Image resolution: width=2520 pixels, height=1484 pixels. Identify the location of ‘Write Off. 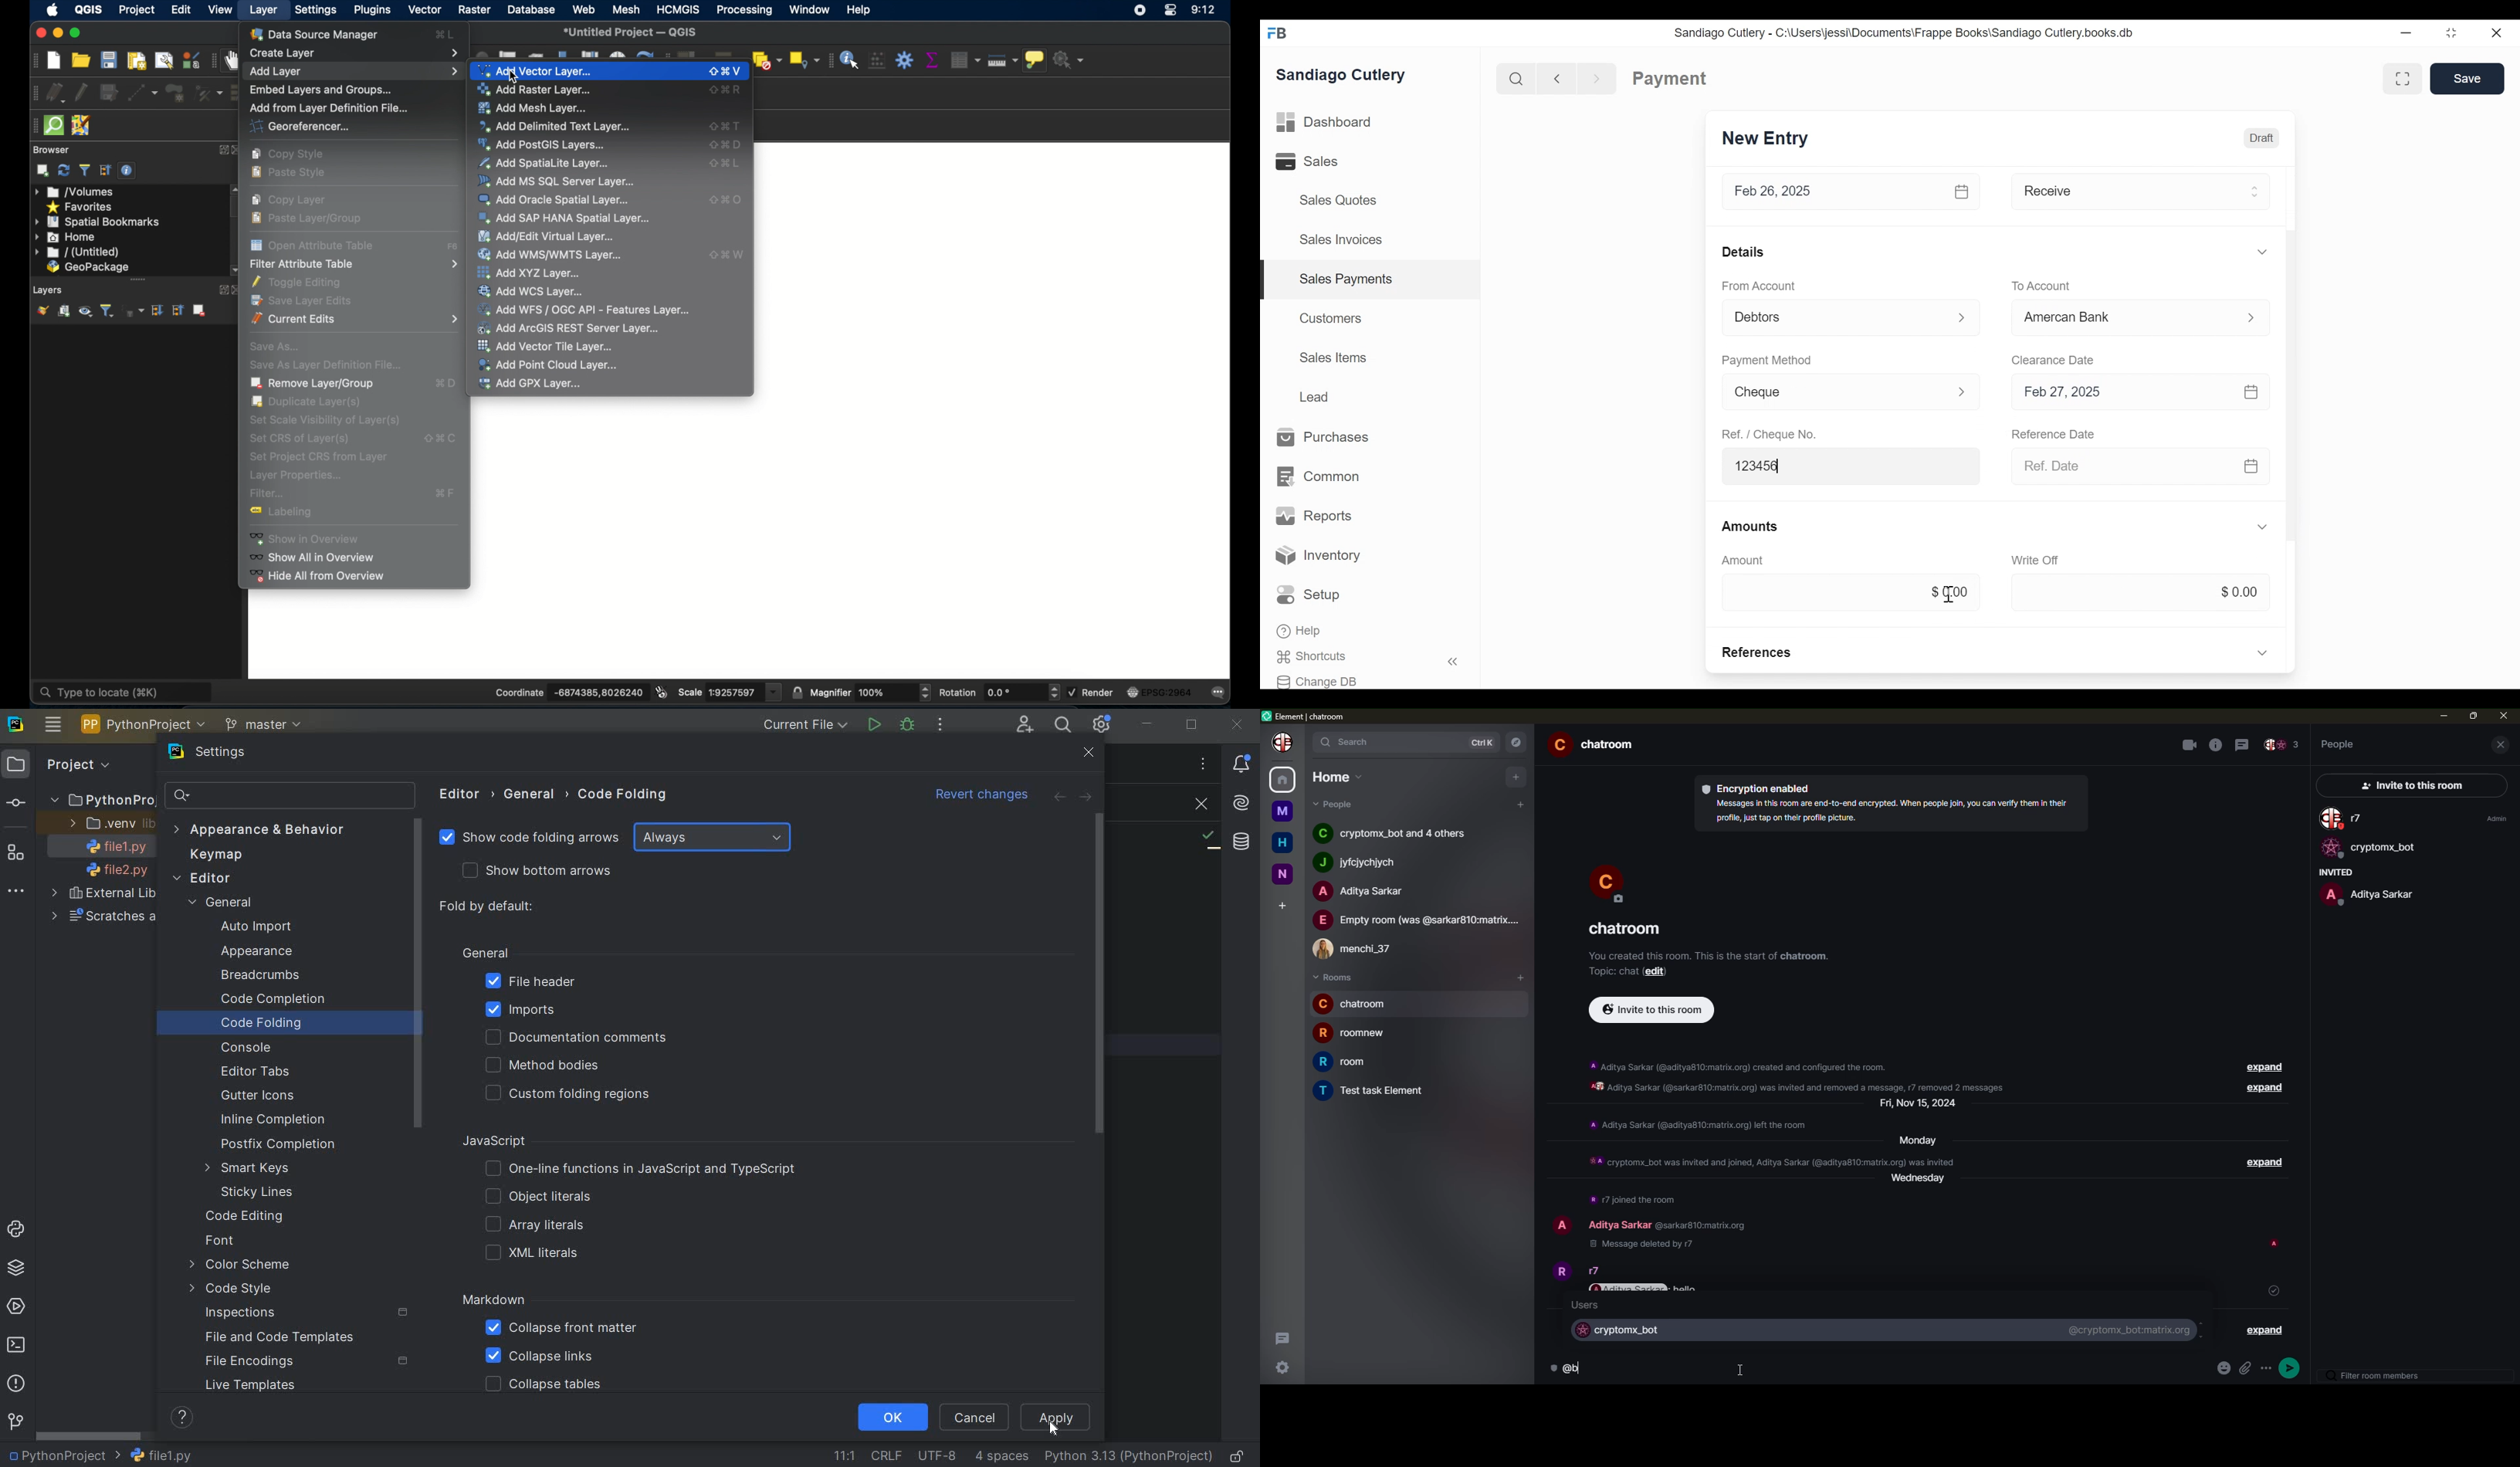
(2037, 560).